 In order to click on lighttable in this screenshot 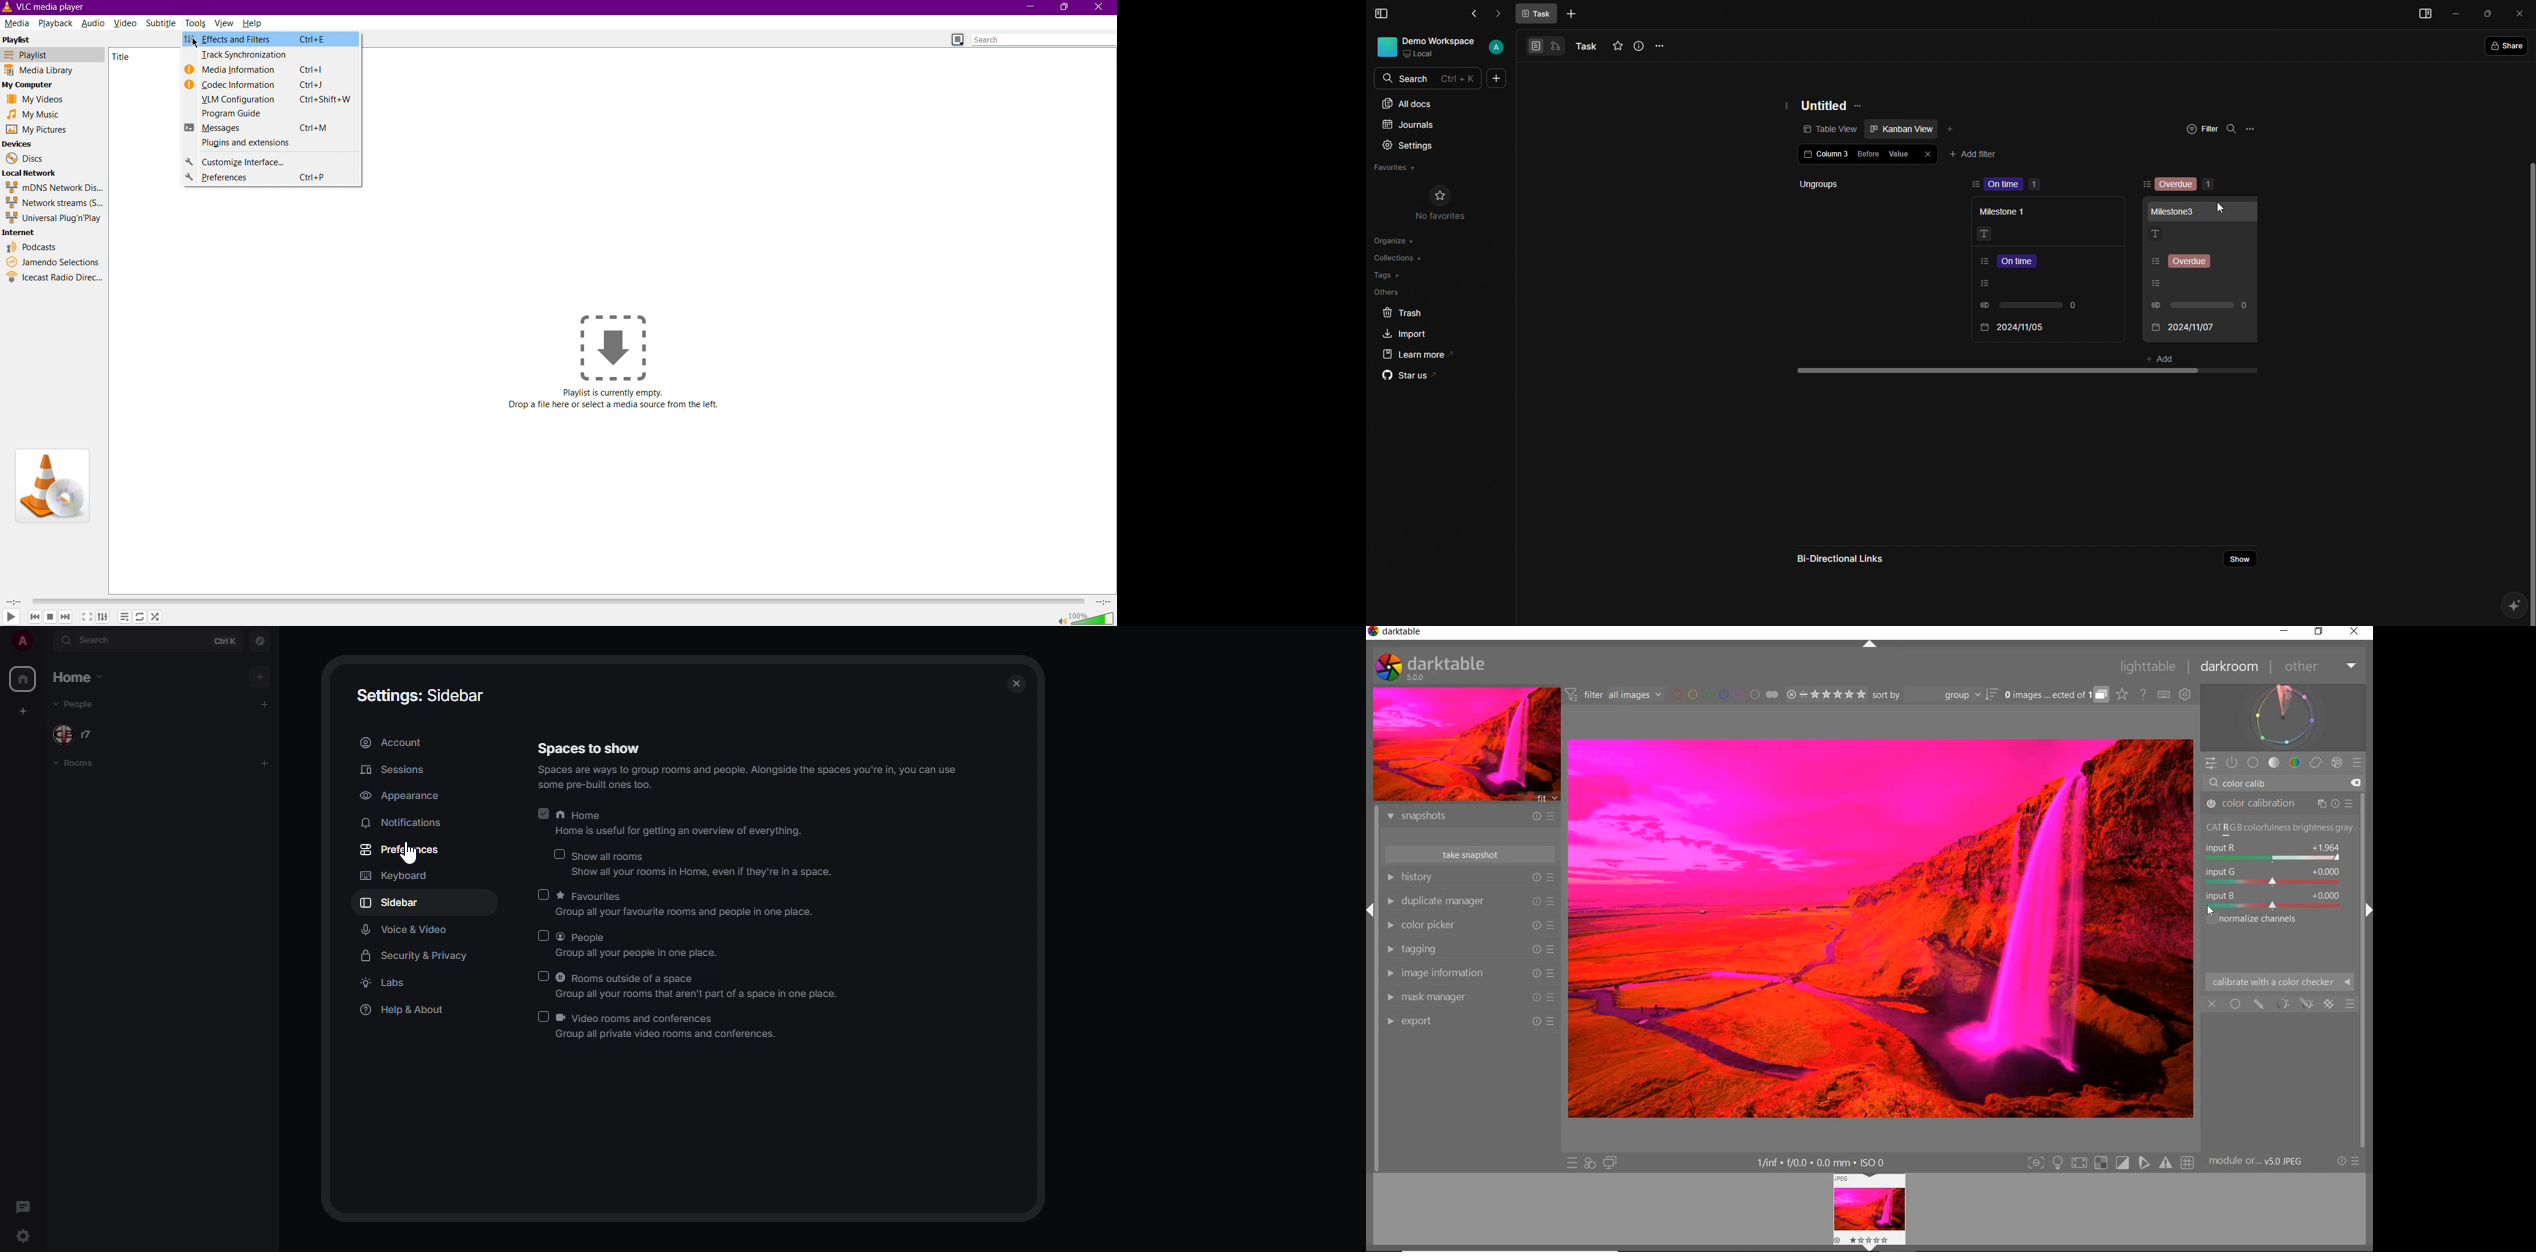, I will do `click(2151, 667)`.